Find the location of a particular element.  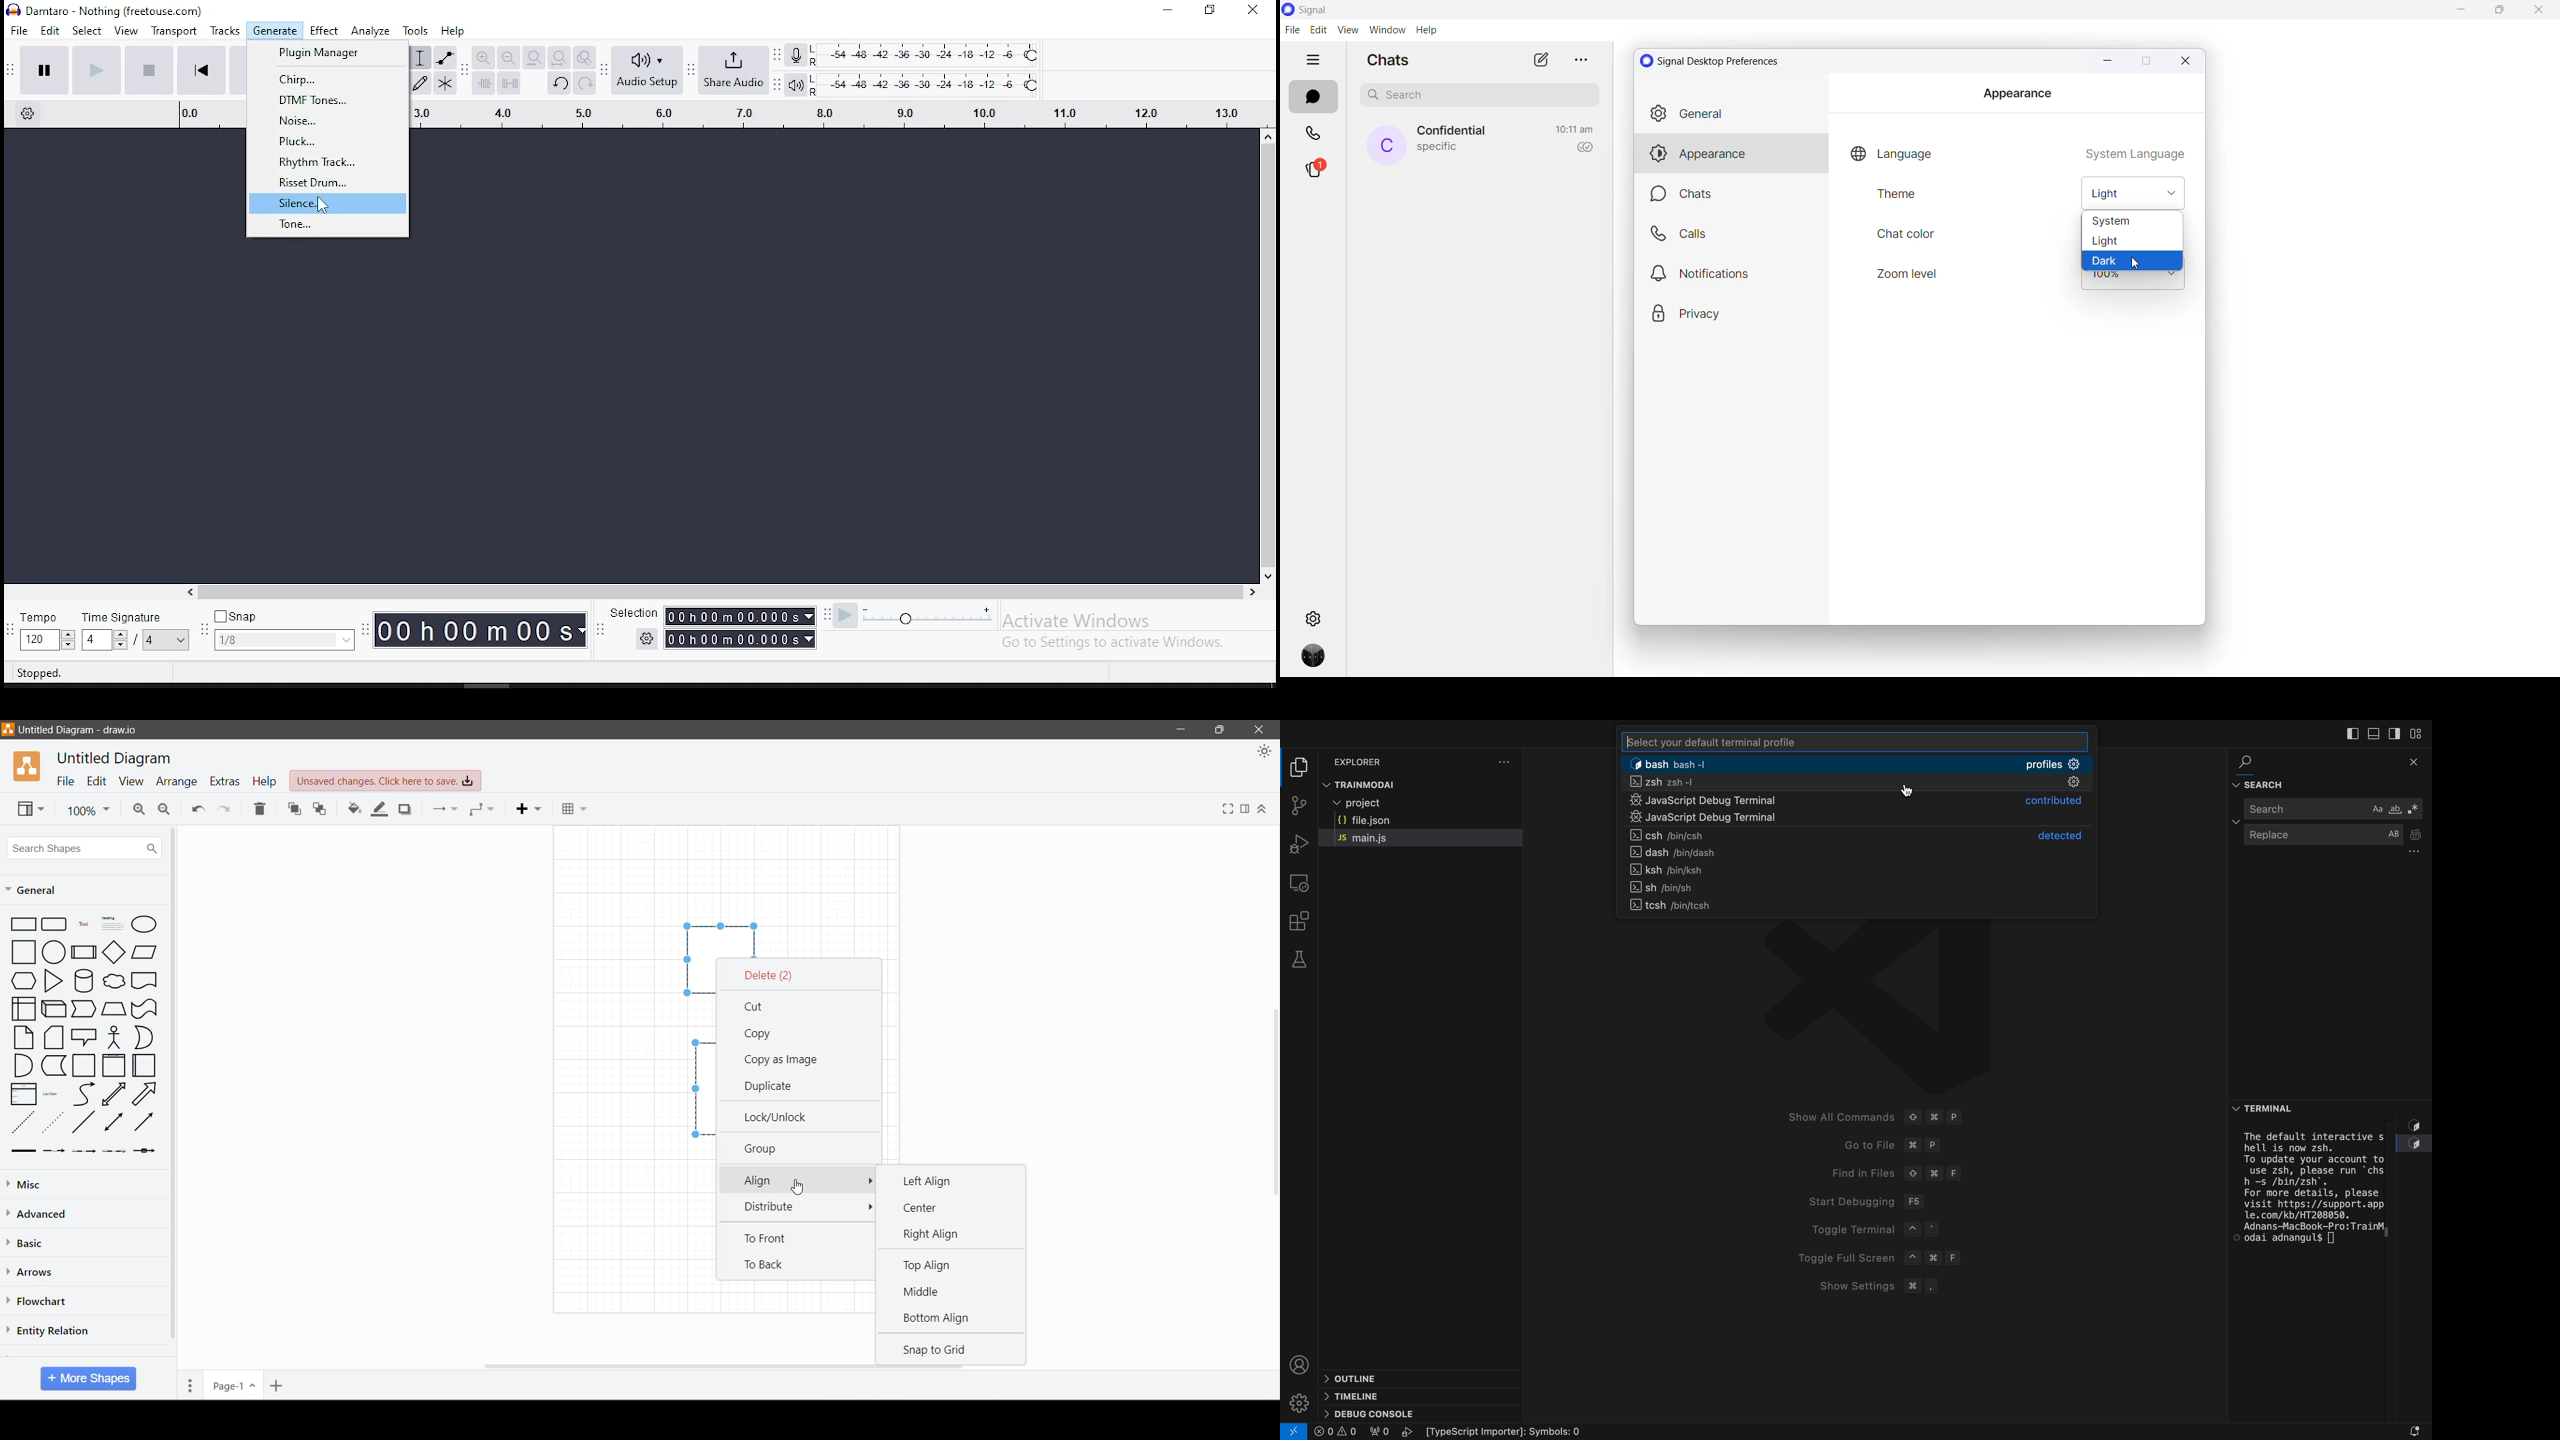

chats is located at coordinates (1313, 97).